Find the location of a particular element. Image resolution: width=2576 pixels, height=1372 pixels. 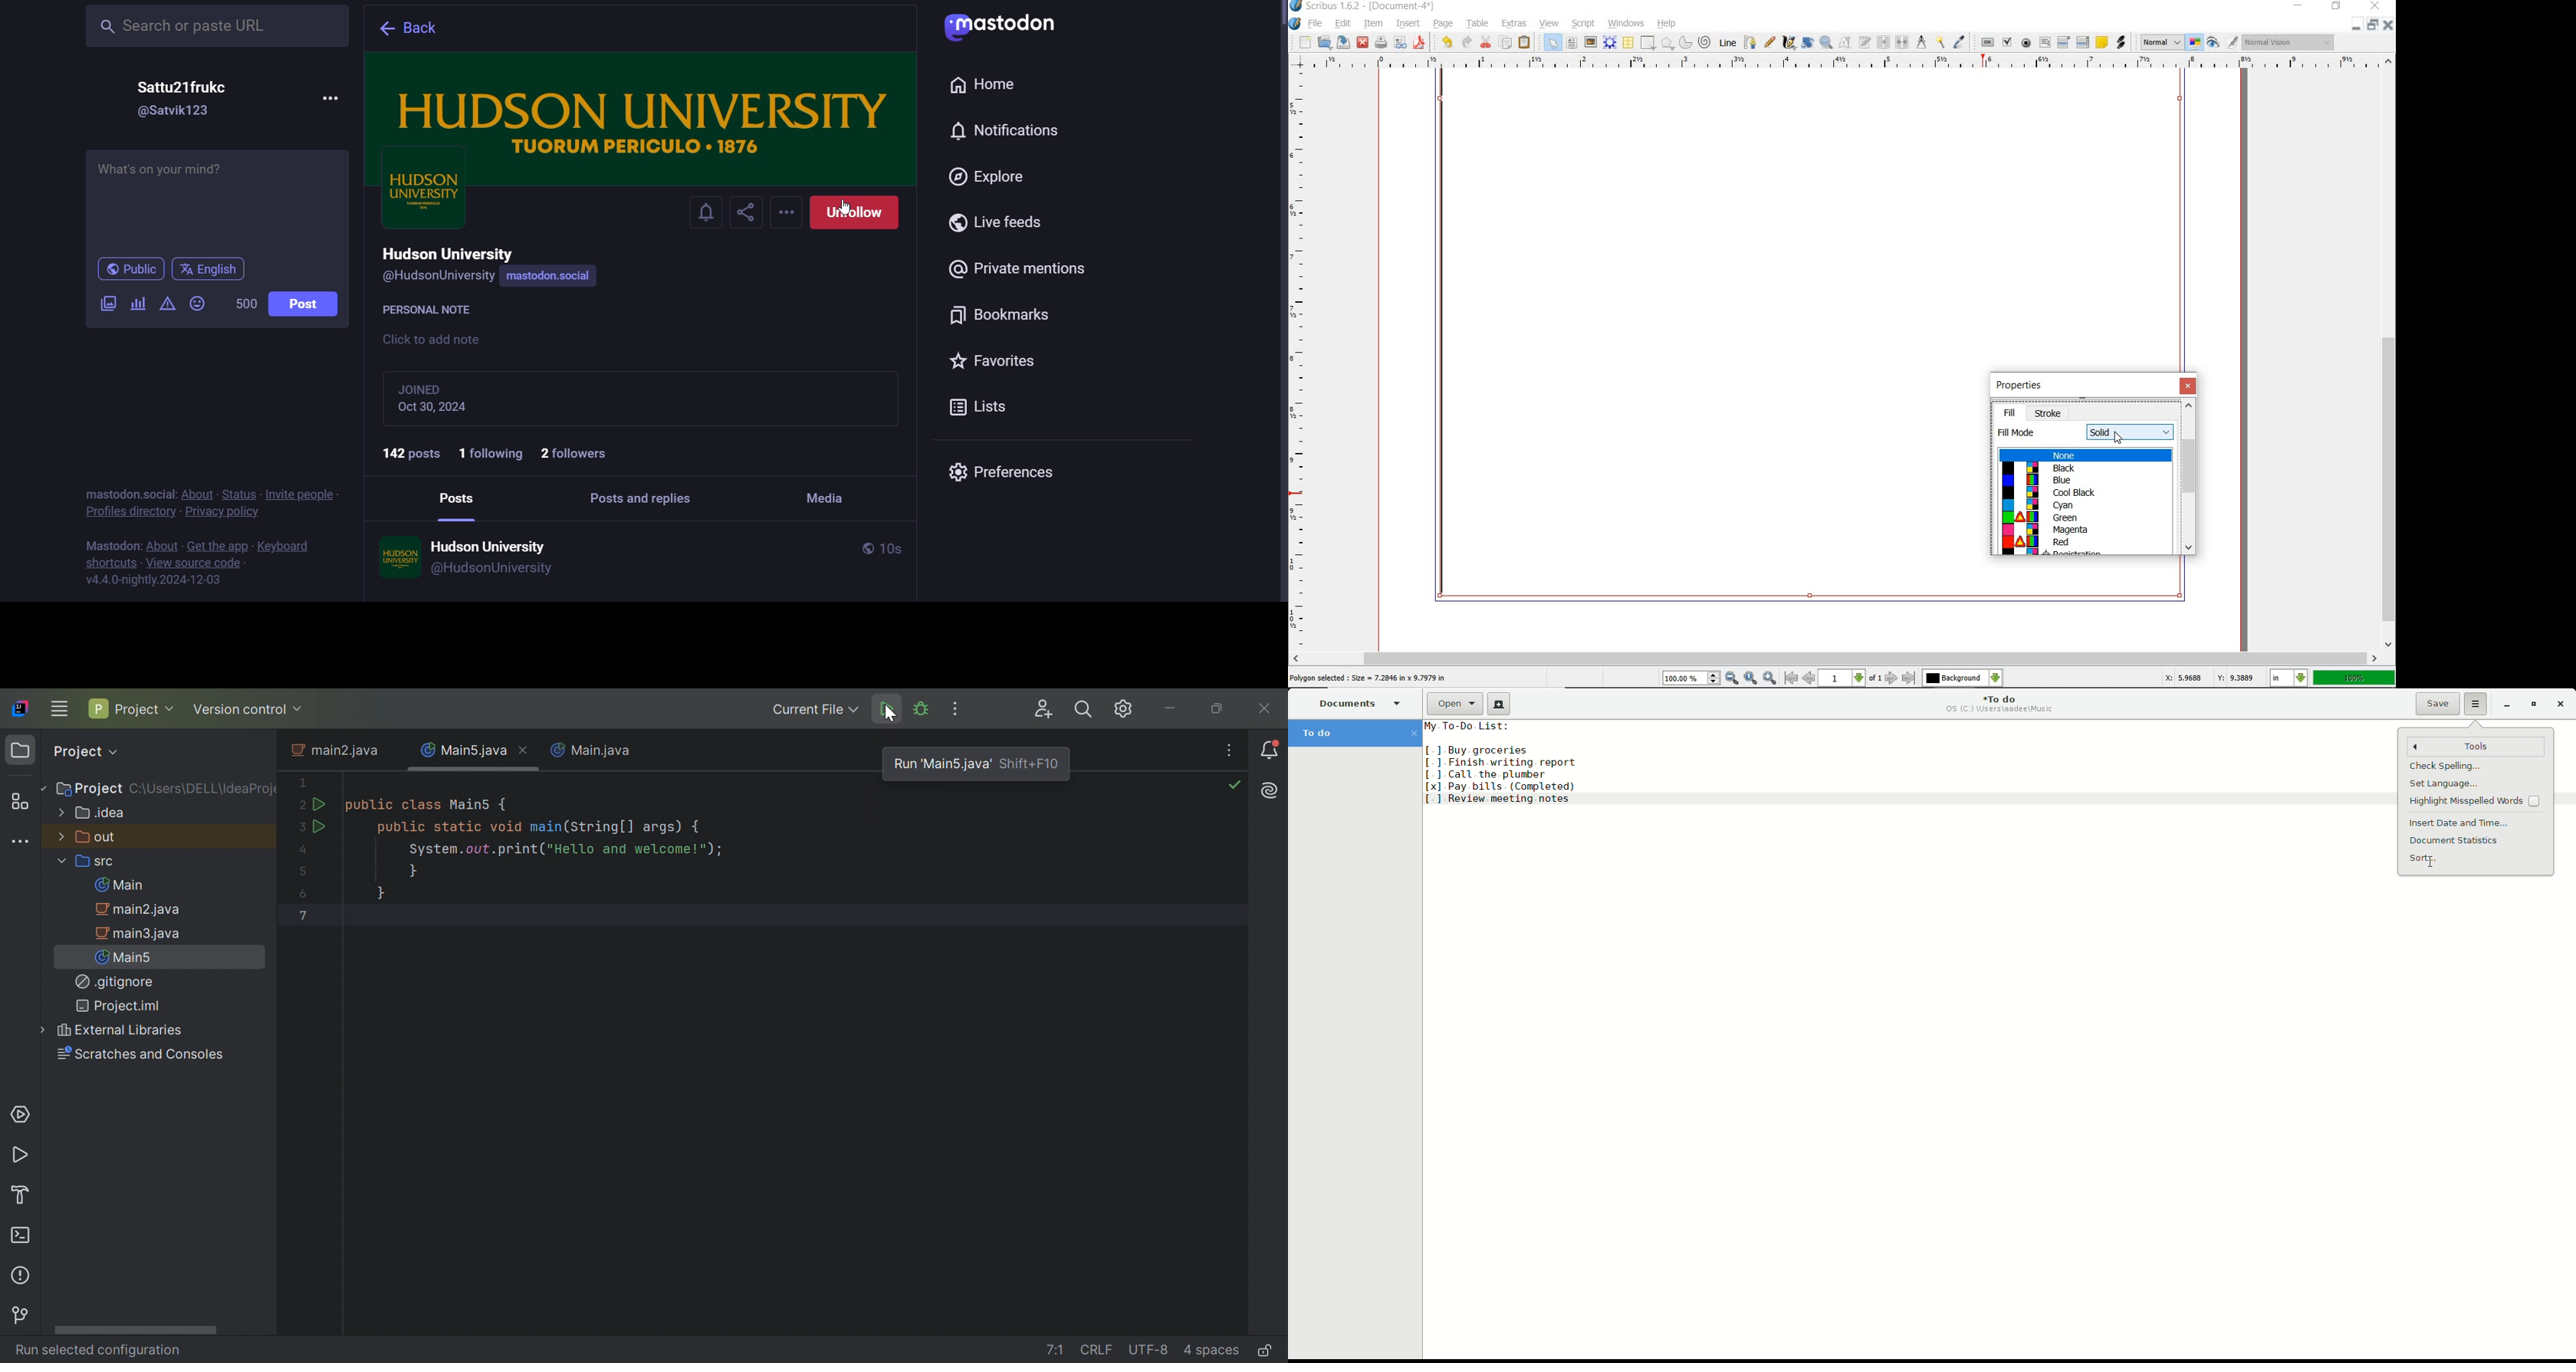

@HudsonUniversity is located at coordinates (436, 277).